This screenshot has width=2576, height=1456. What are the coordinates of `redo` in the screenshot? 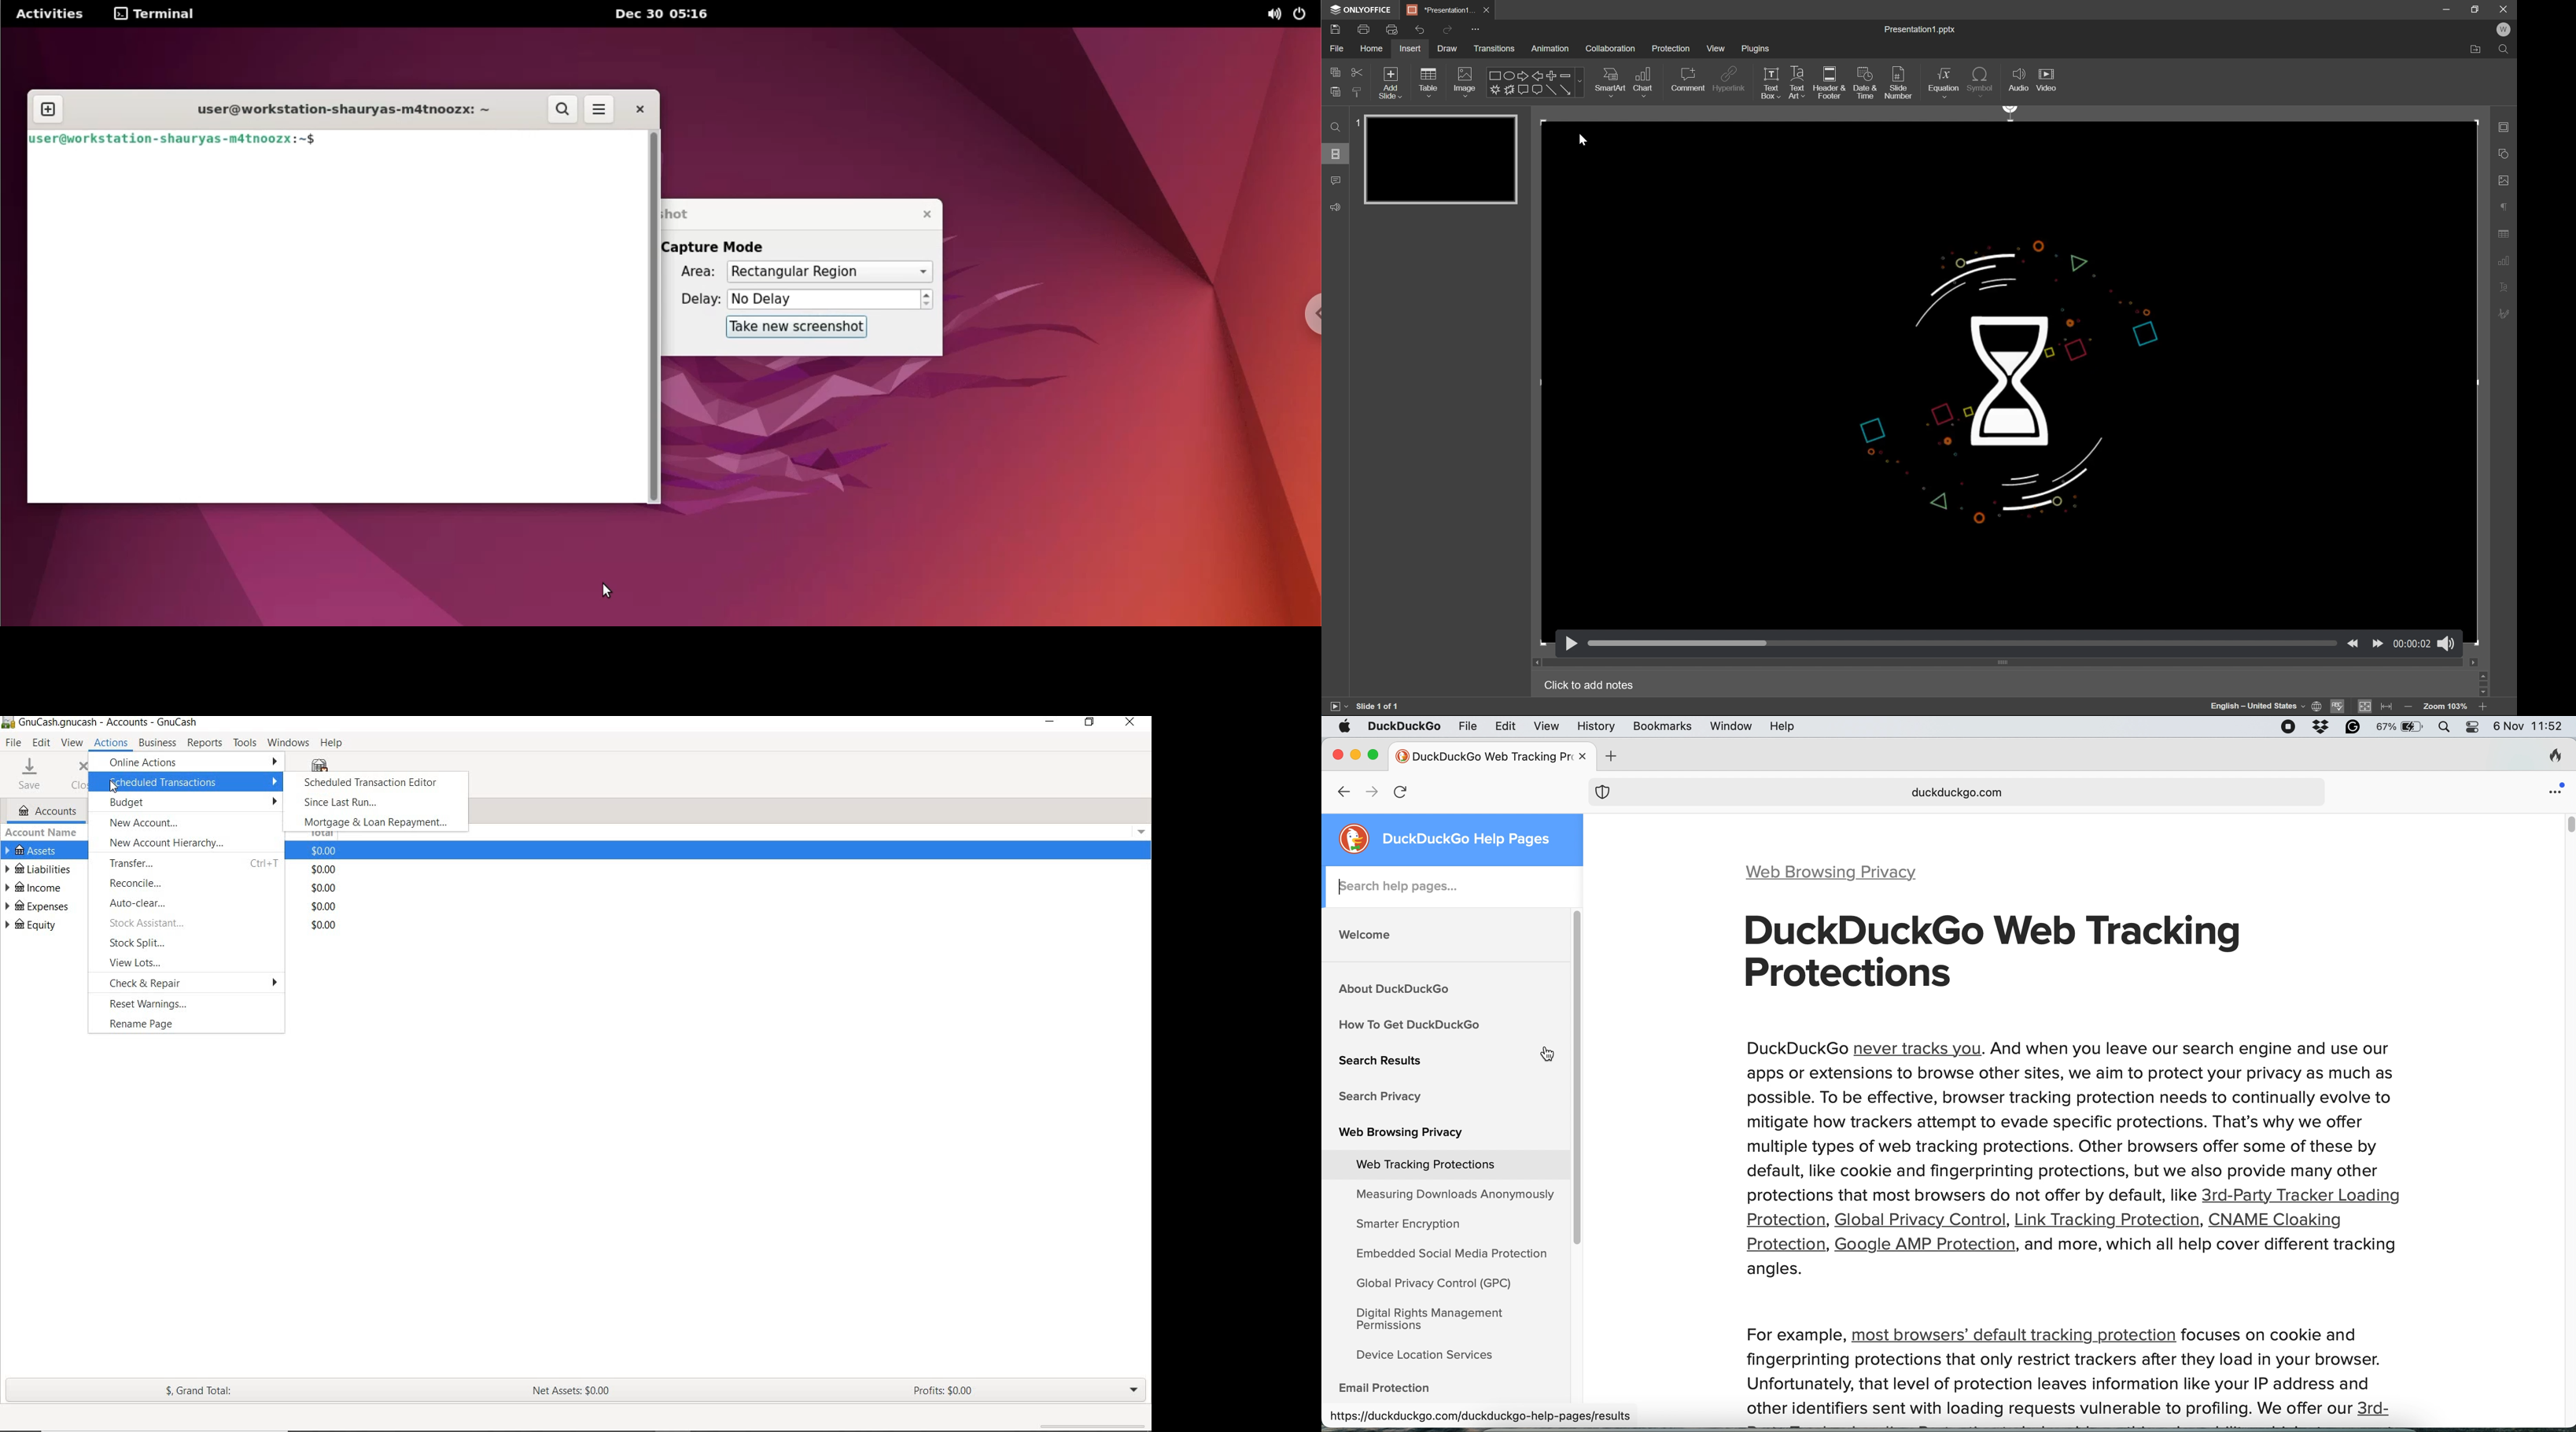 It's located at (1448, 29).